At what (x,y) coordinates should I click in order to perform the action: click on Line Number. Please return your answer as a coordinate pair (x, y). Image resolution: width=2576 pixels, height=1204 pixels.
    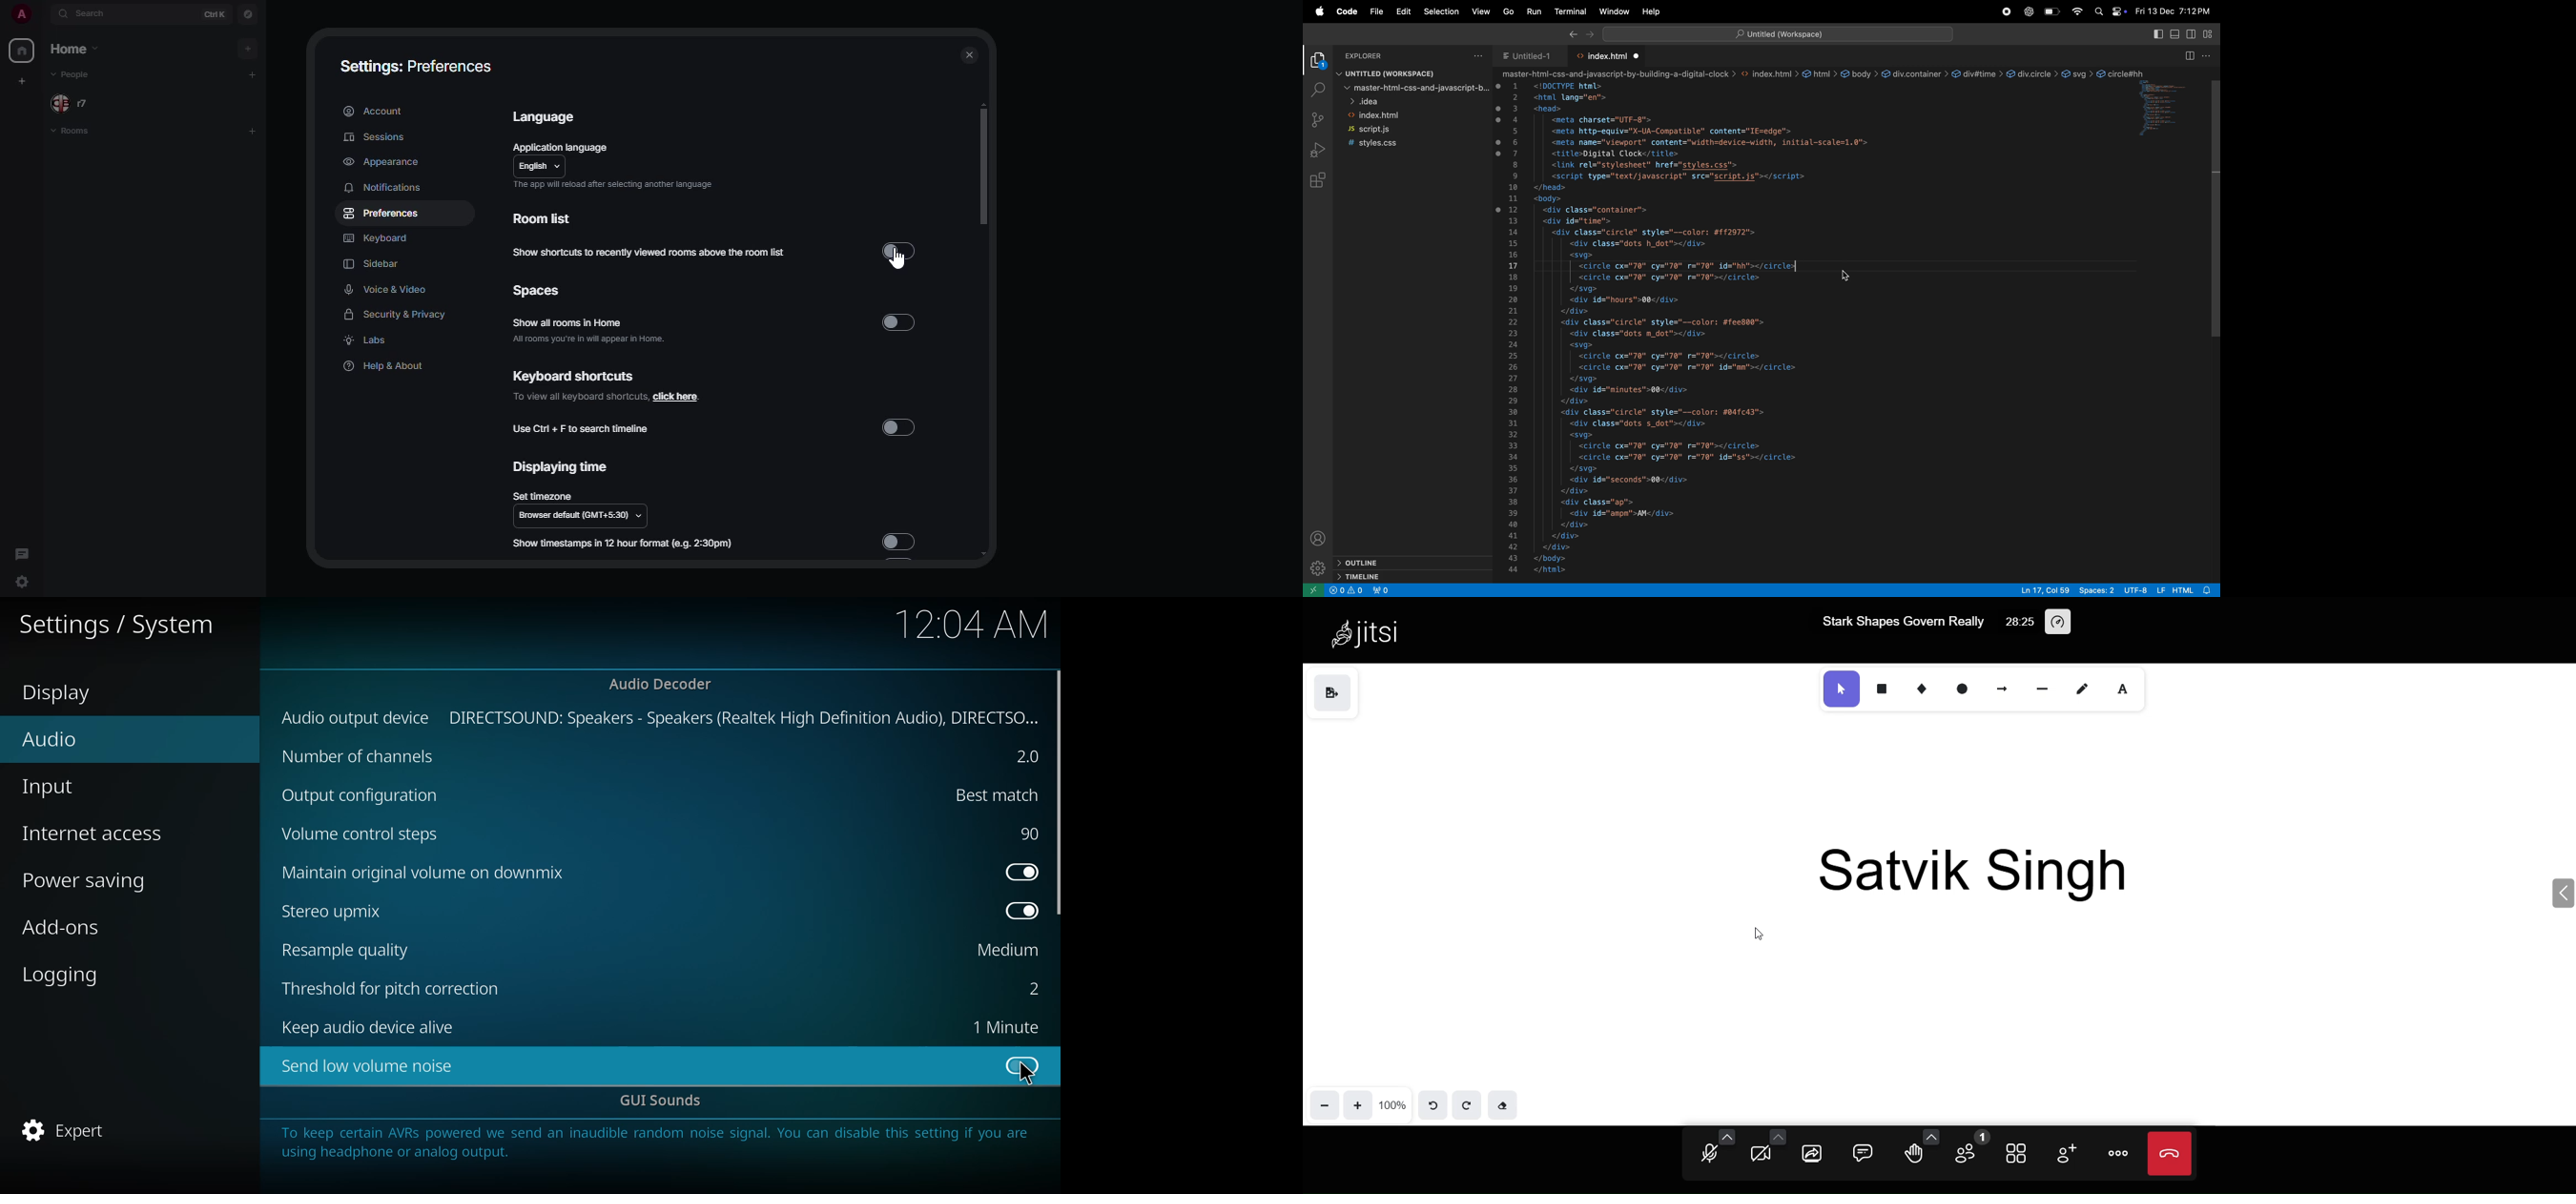
    Looking at the image, I should click on (1514, 328).